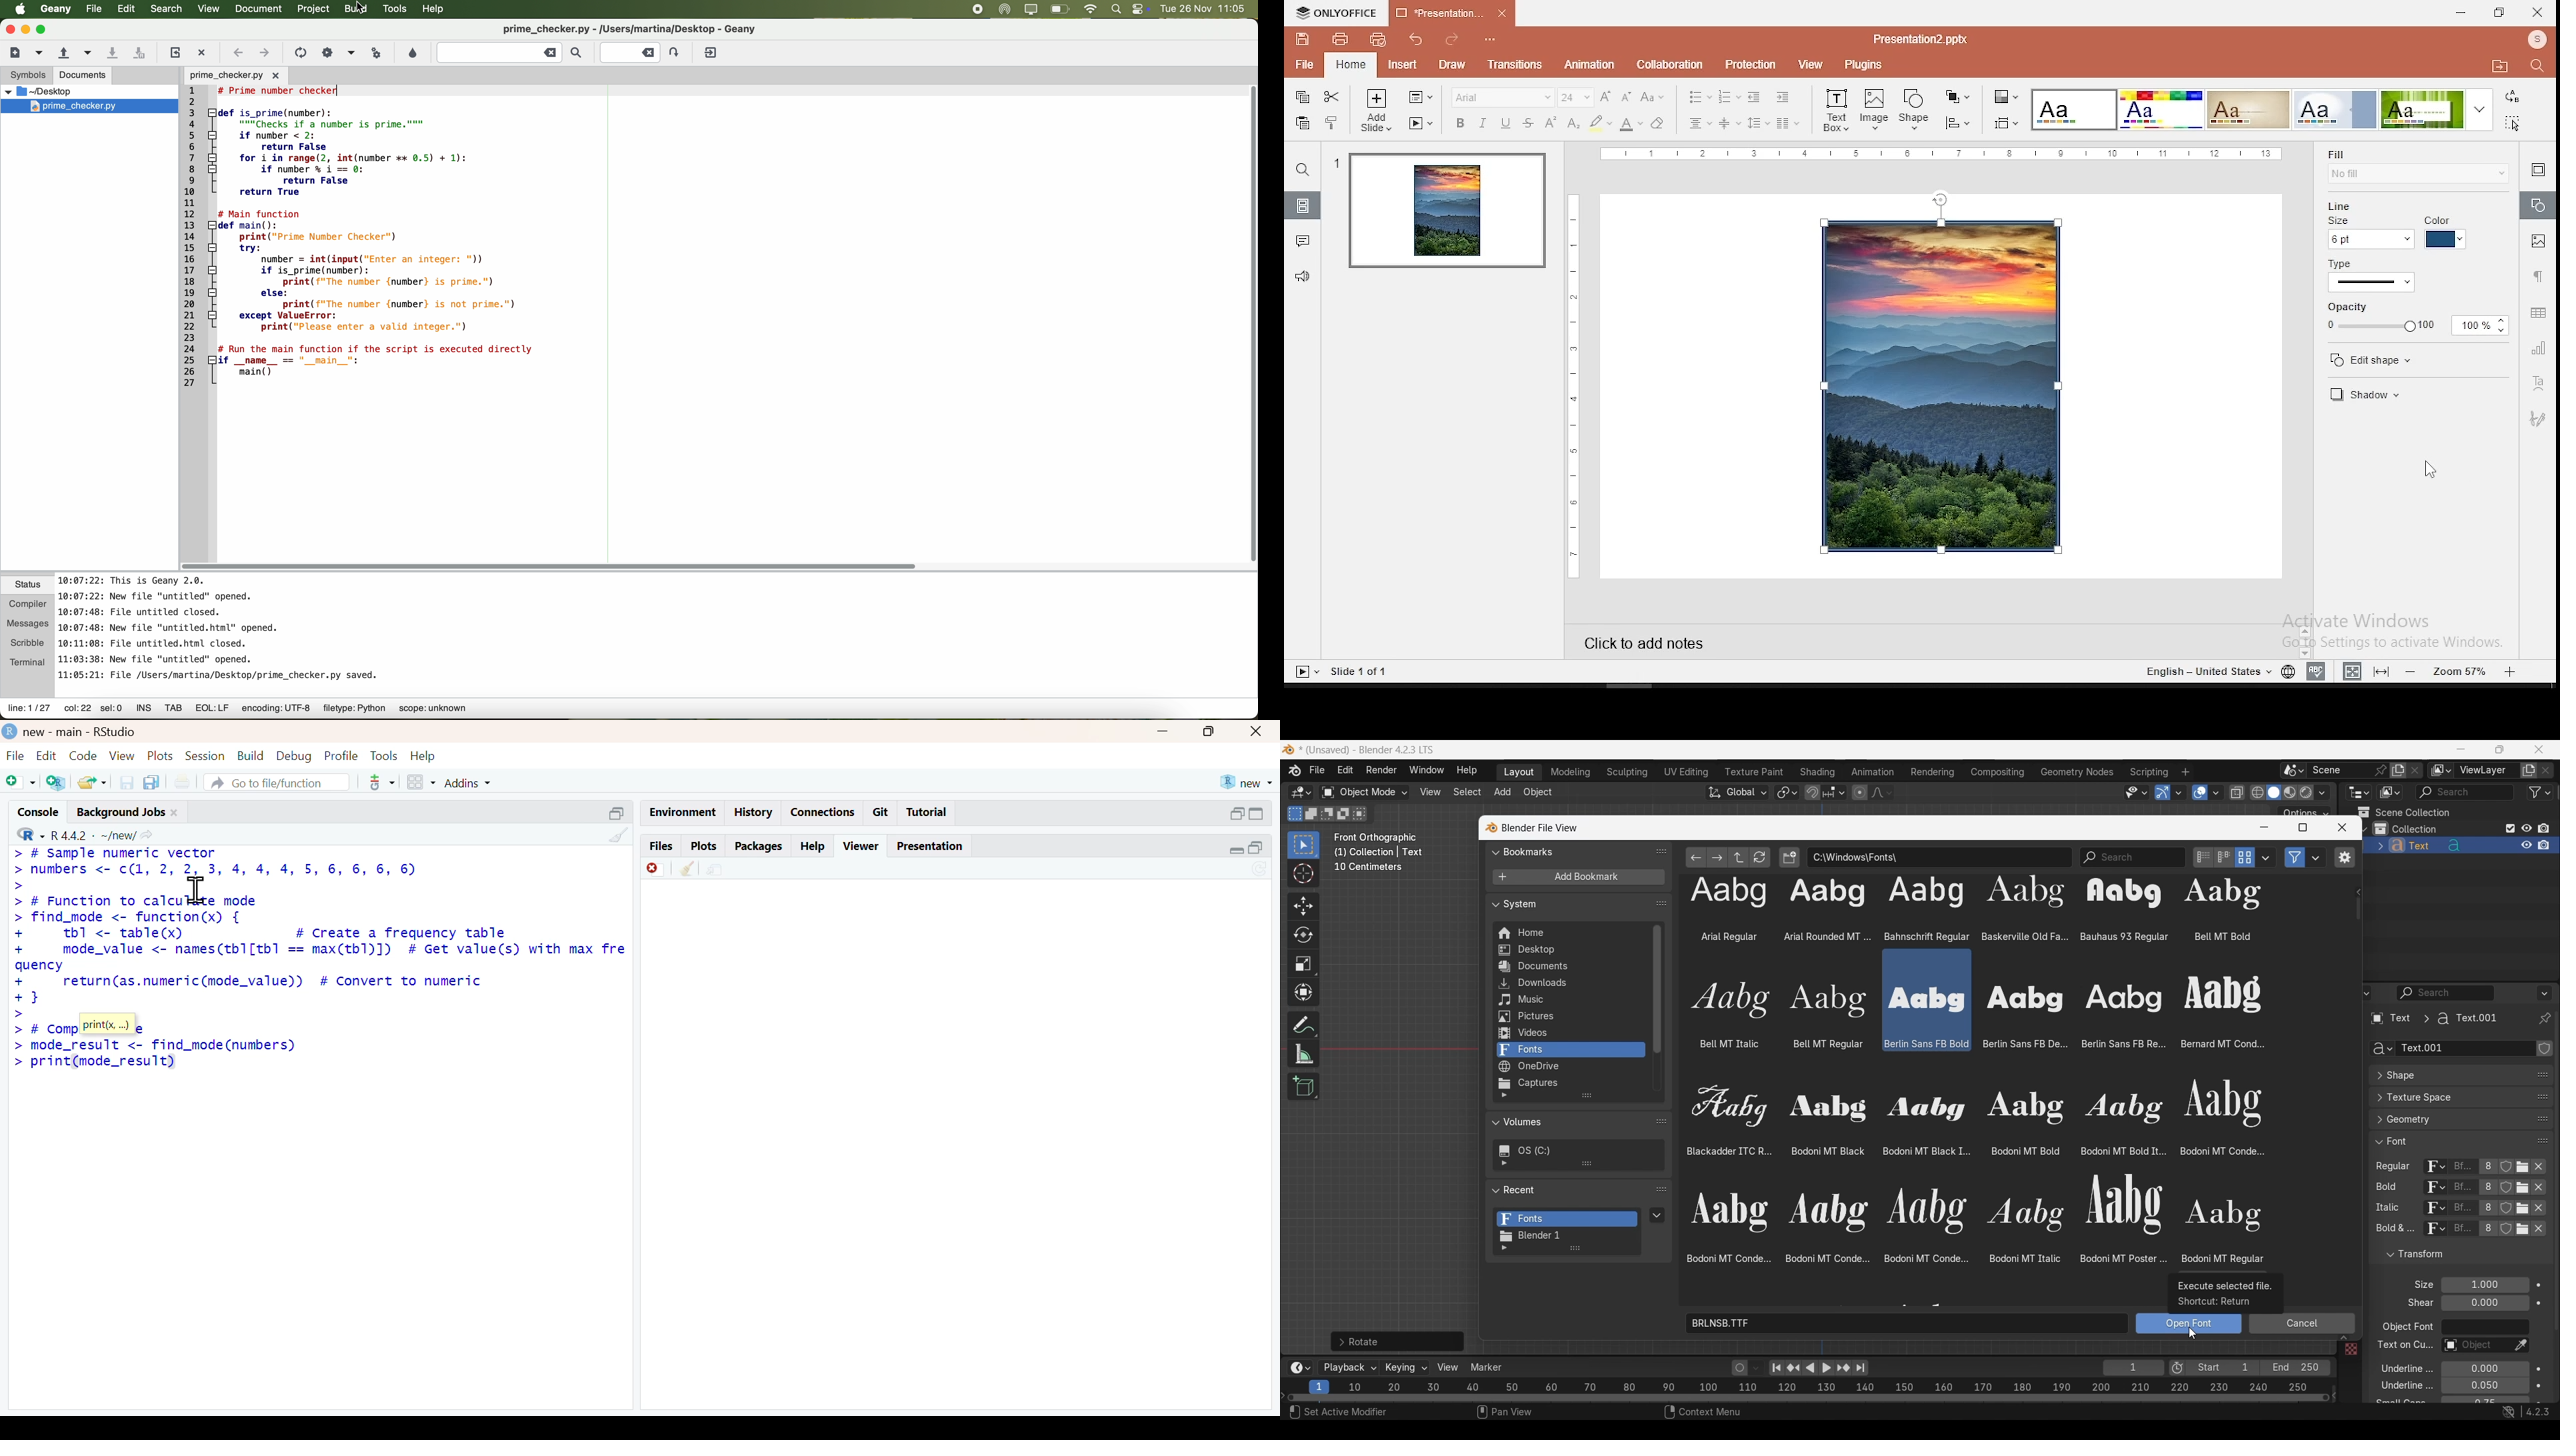 The image size is (2576, 1456). I want to click on new, so click(1247, 781).